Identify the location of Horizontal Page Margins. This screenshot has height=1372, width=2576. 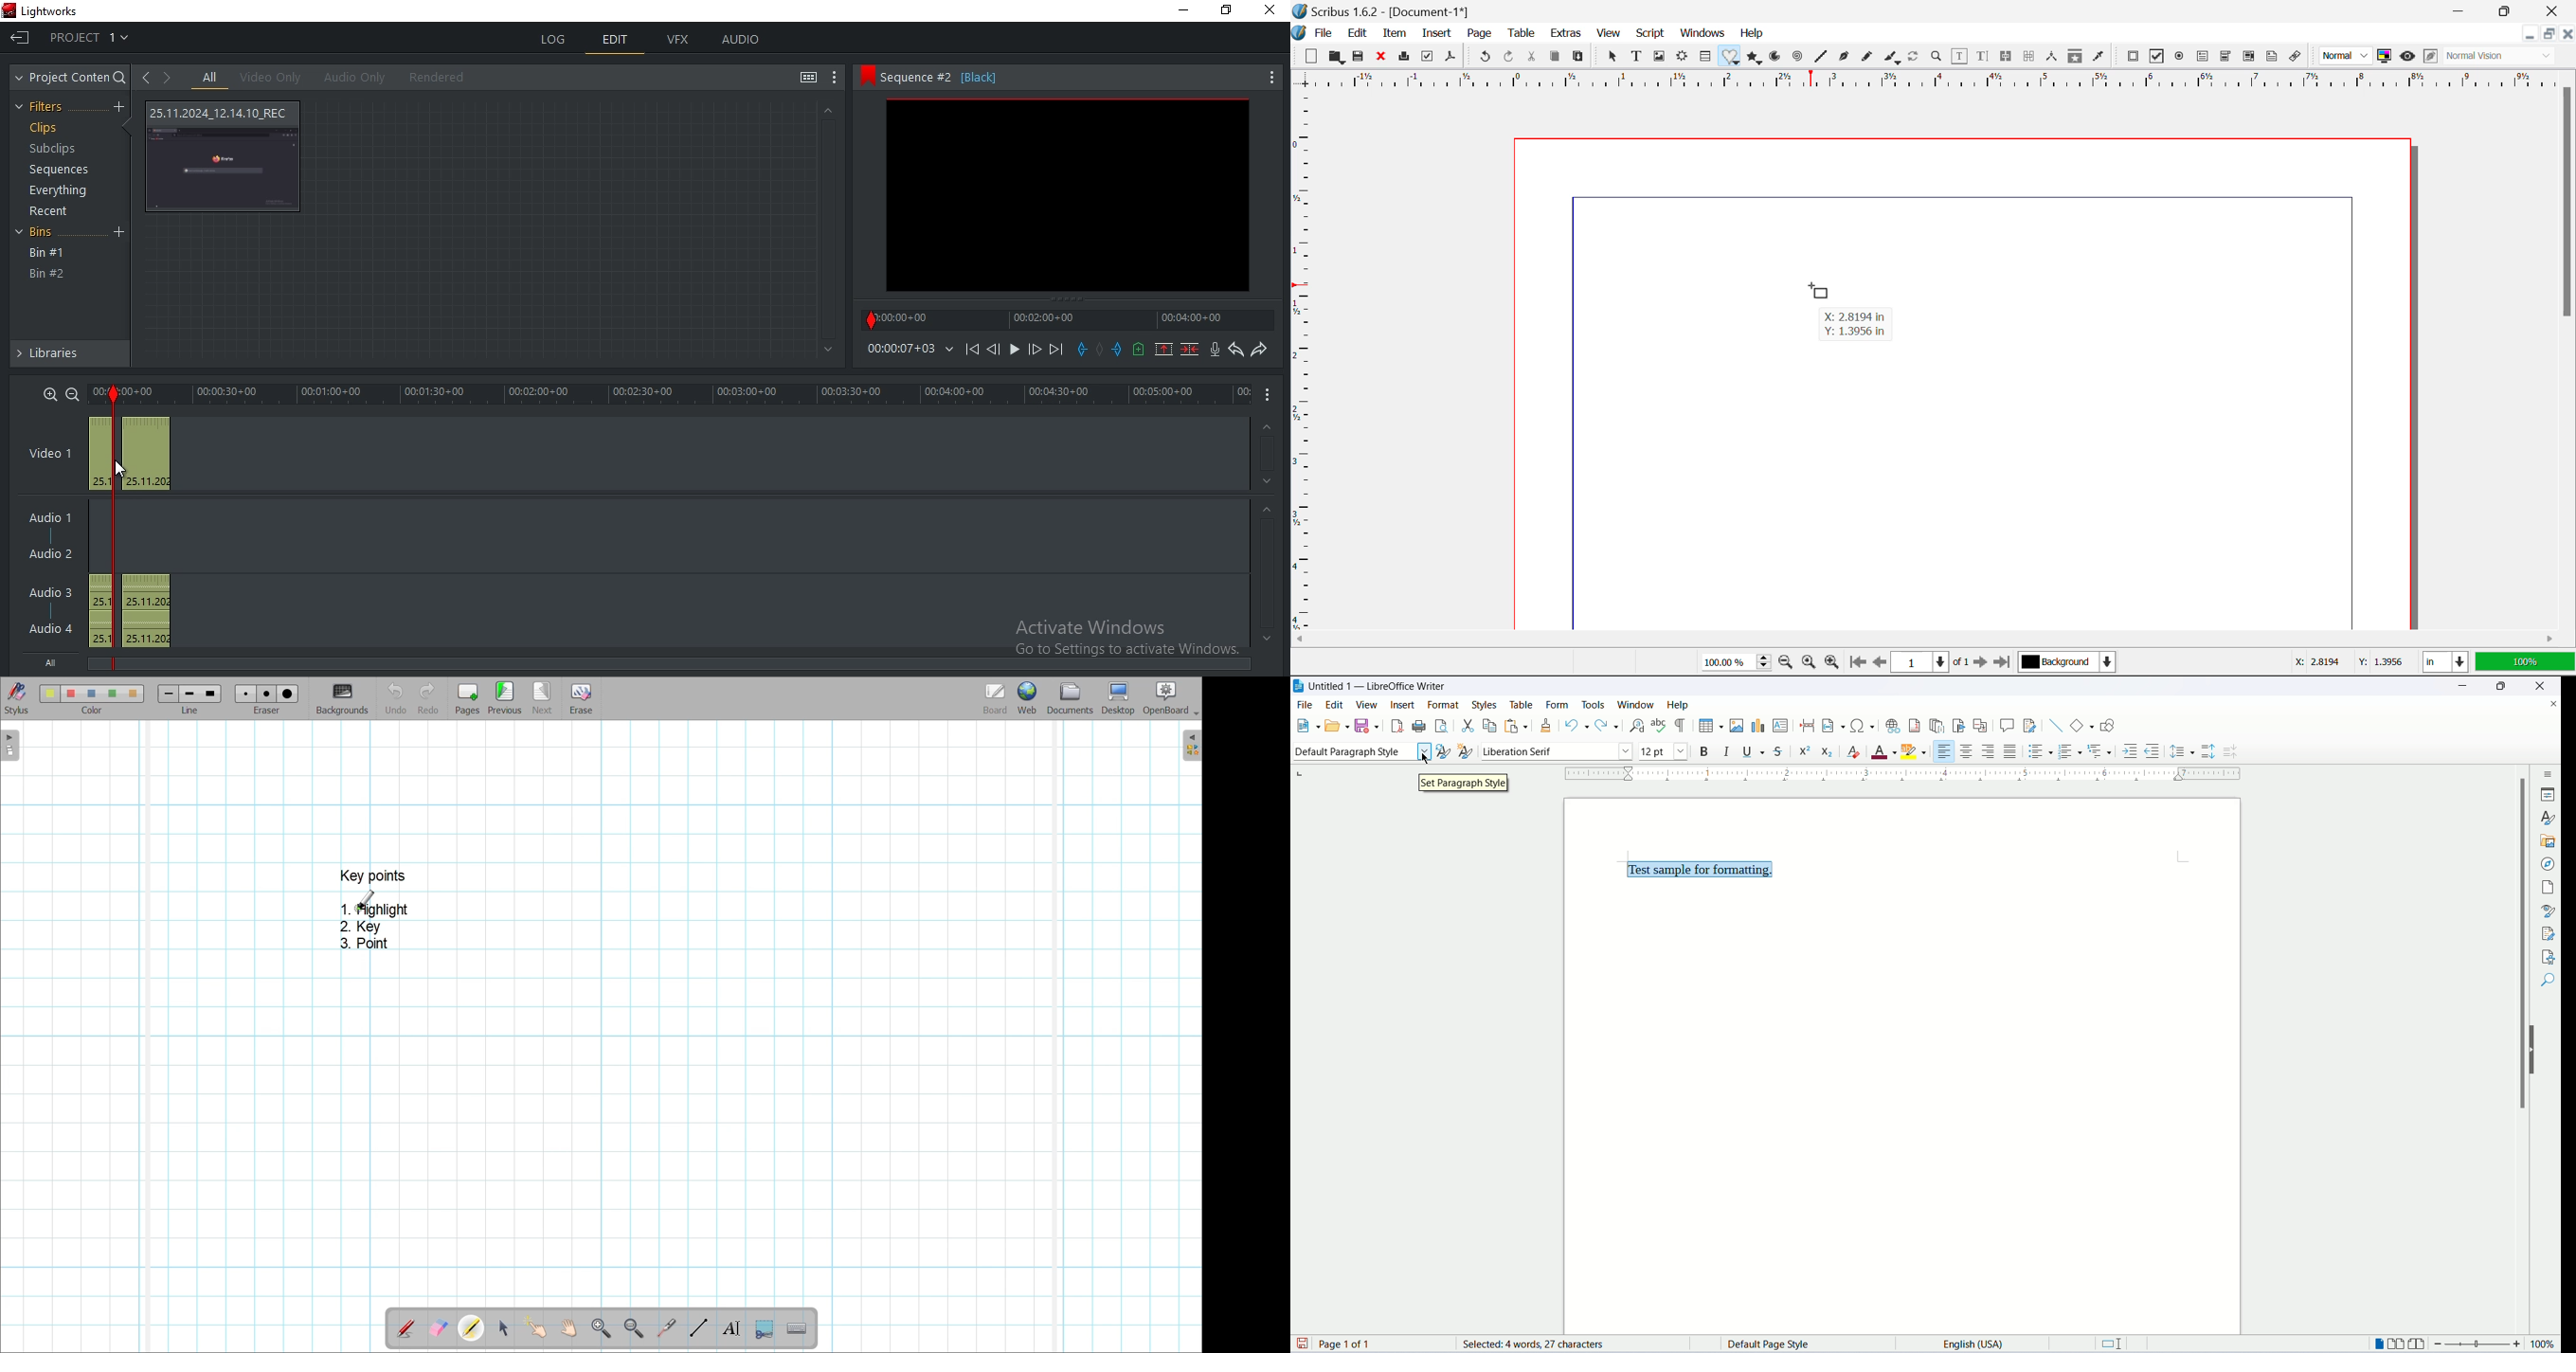
(1302, 364).